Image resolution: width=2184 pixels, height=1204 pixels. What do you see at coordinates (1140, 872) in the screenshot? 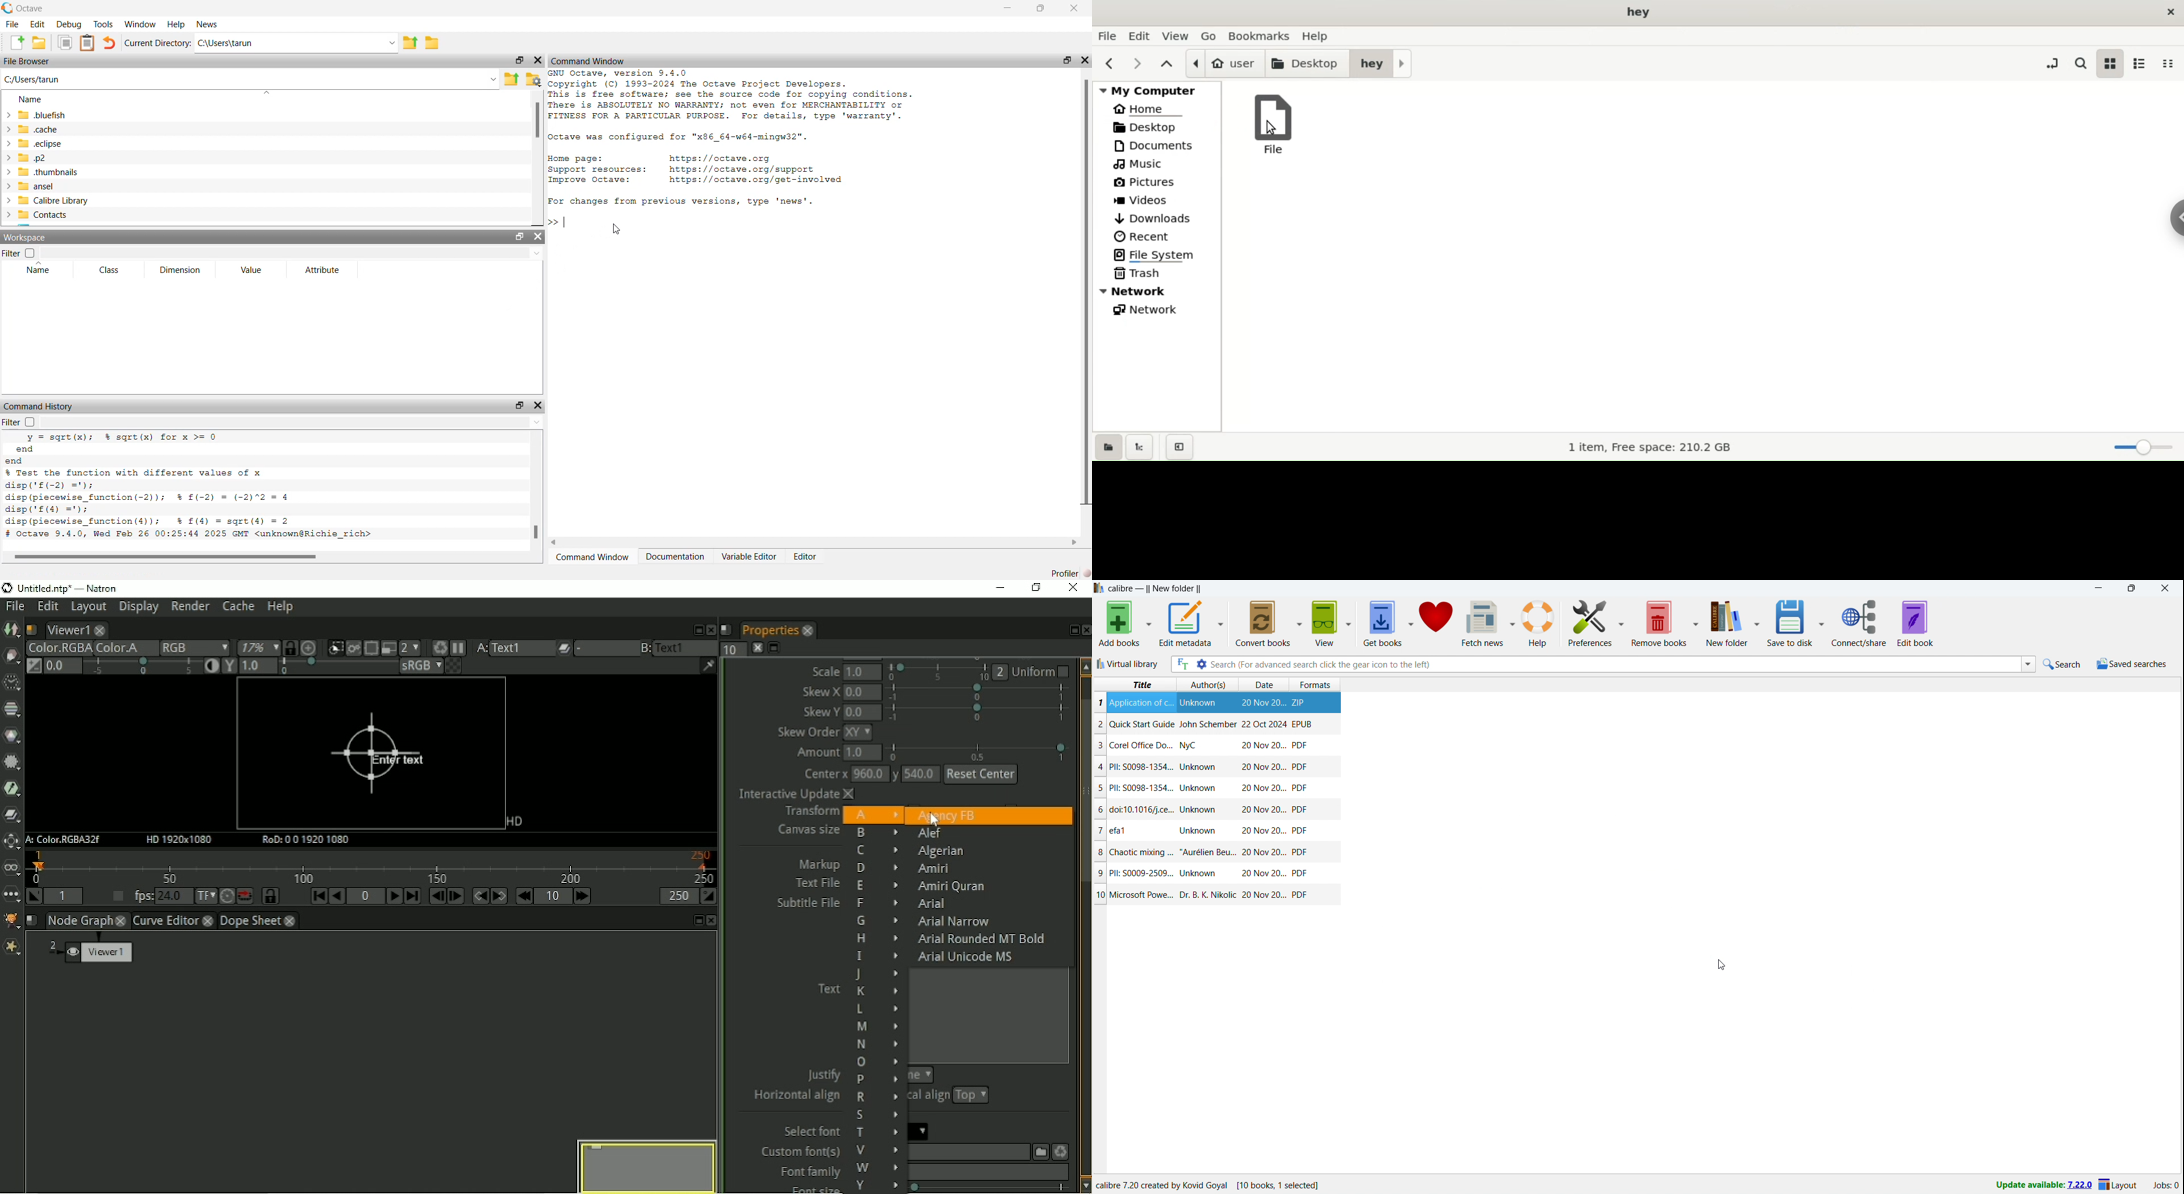
I see `Title` at bounding box center [1140, 872].